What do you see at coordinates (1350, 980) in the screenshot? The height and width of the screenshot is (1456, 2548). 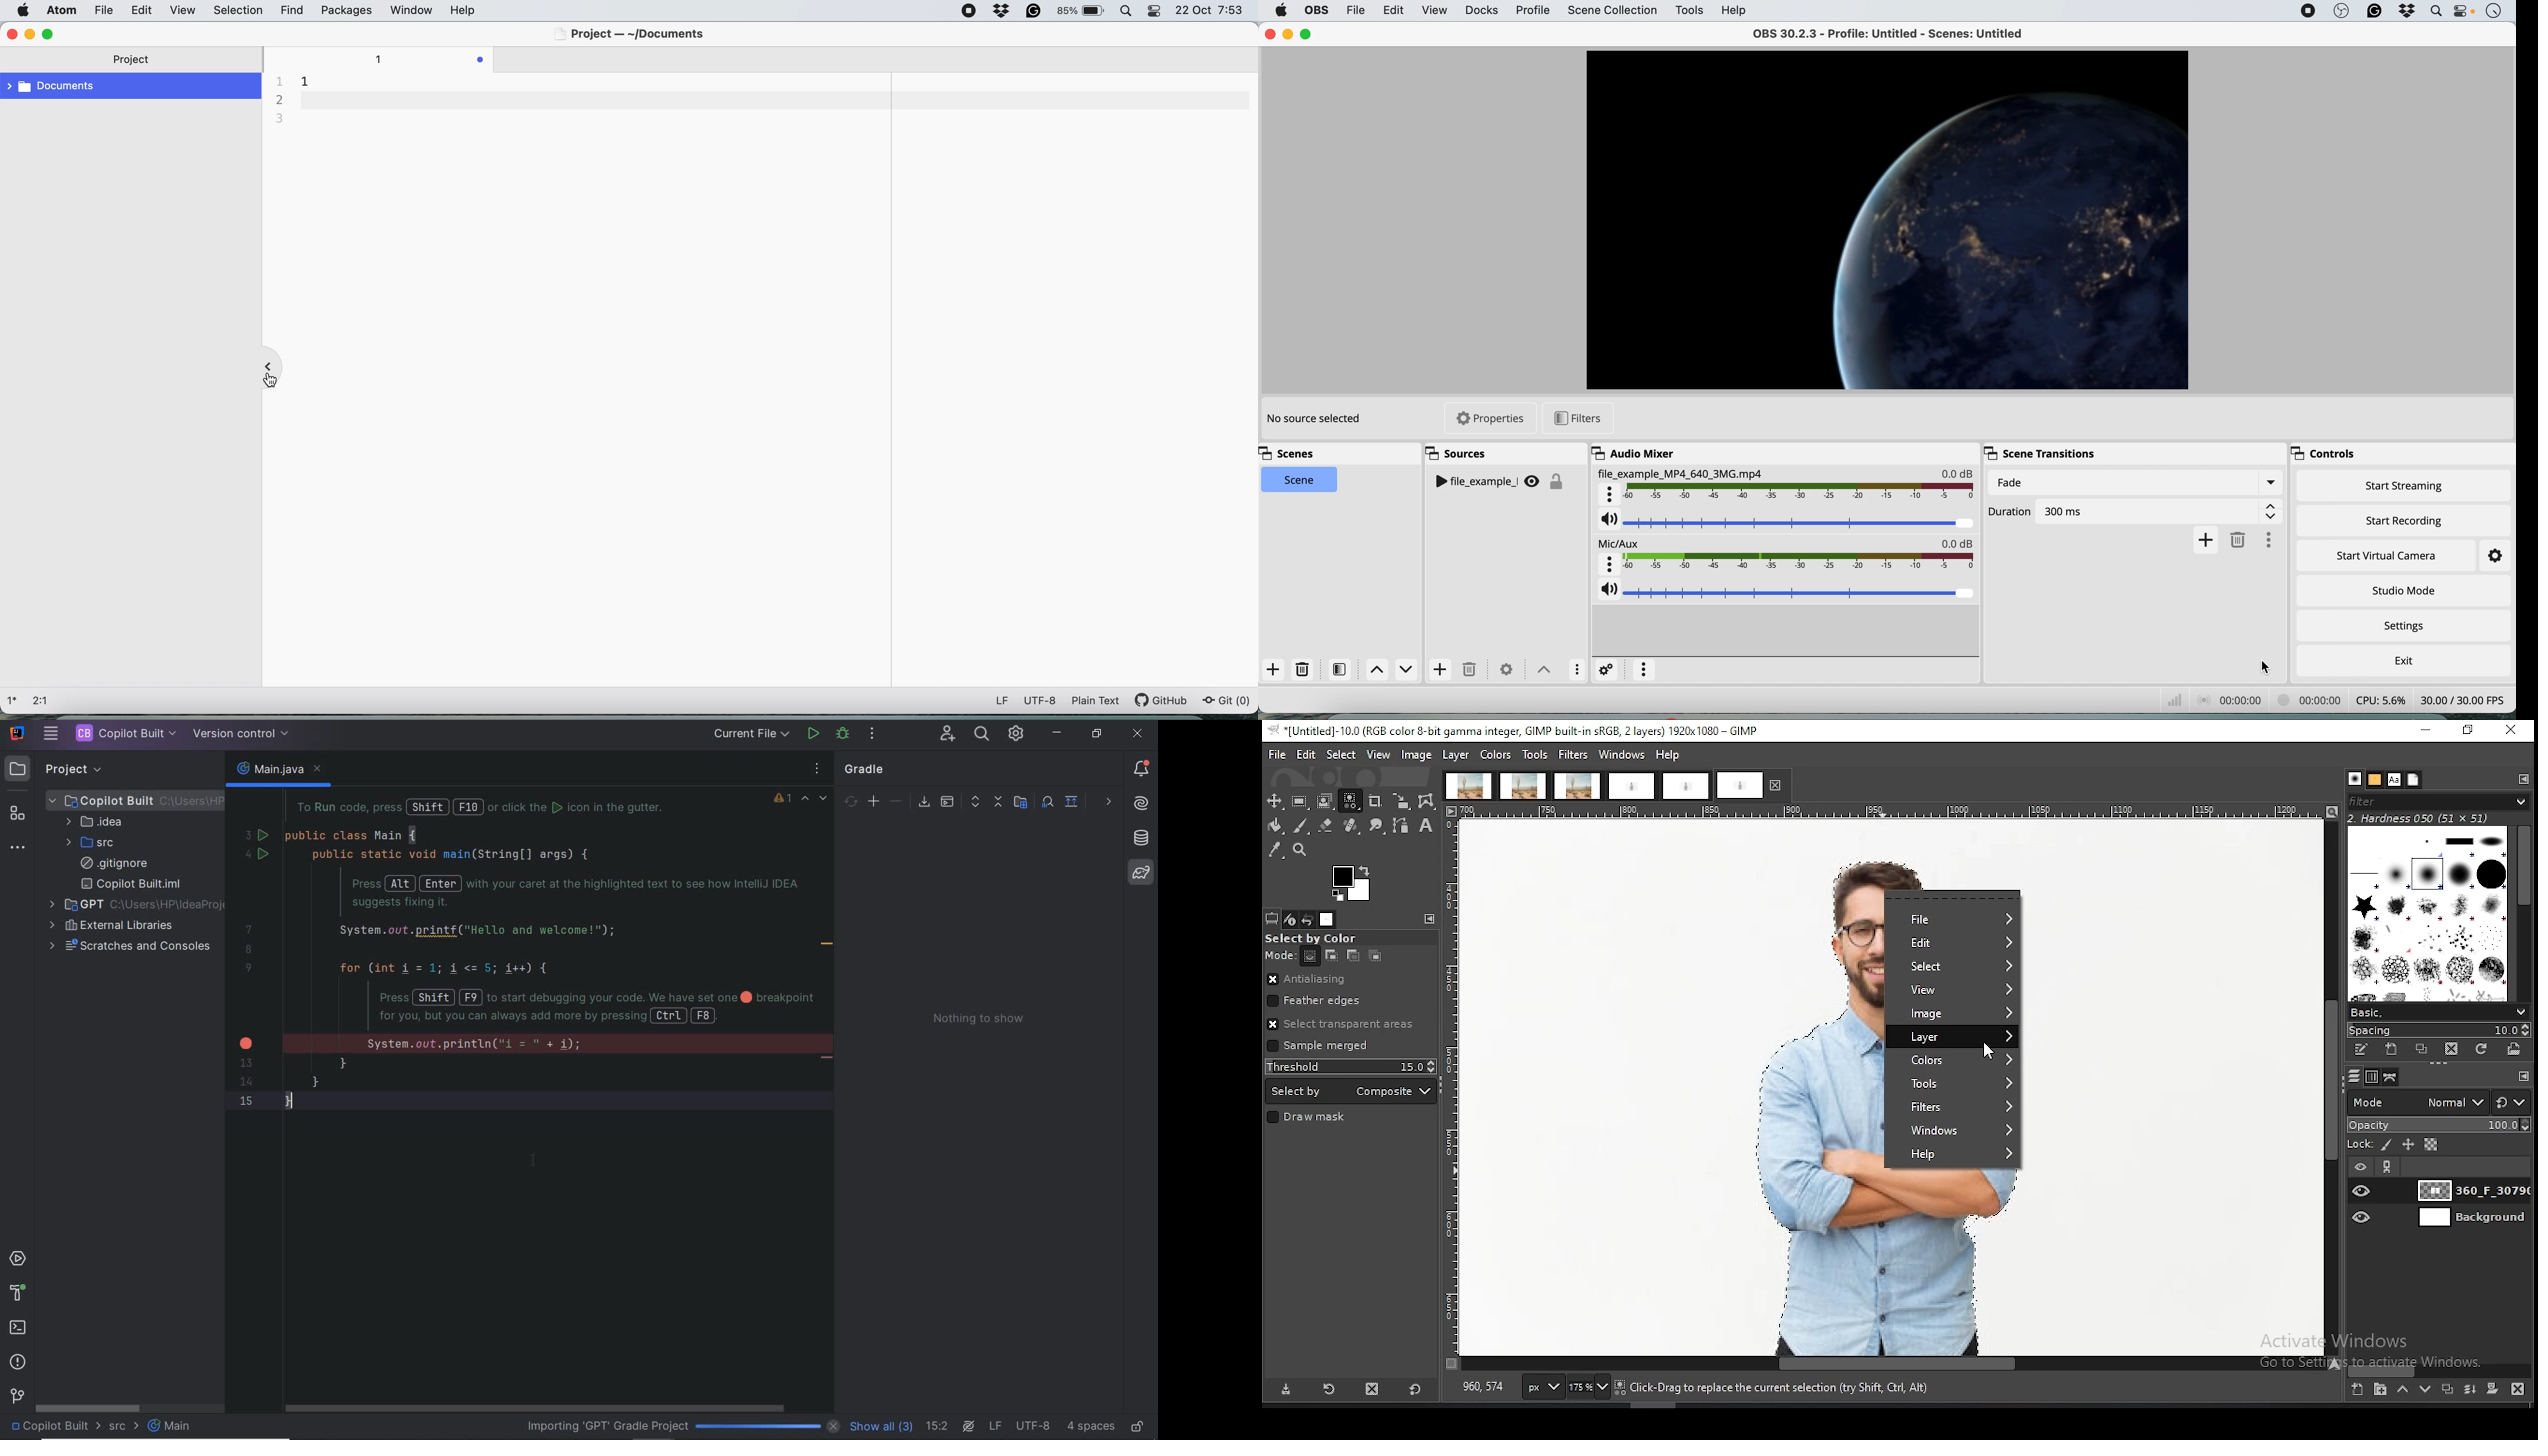 I see `antiliasing` at bounding box center [1350, 980].